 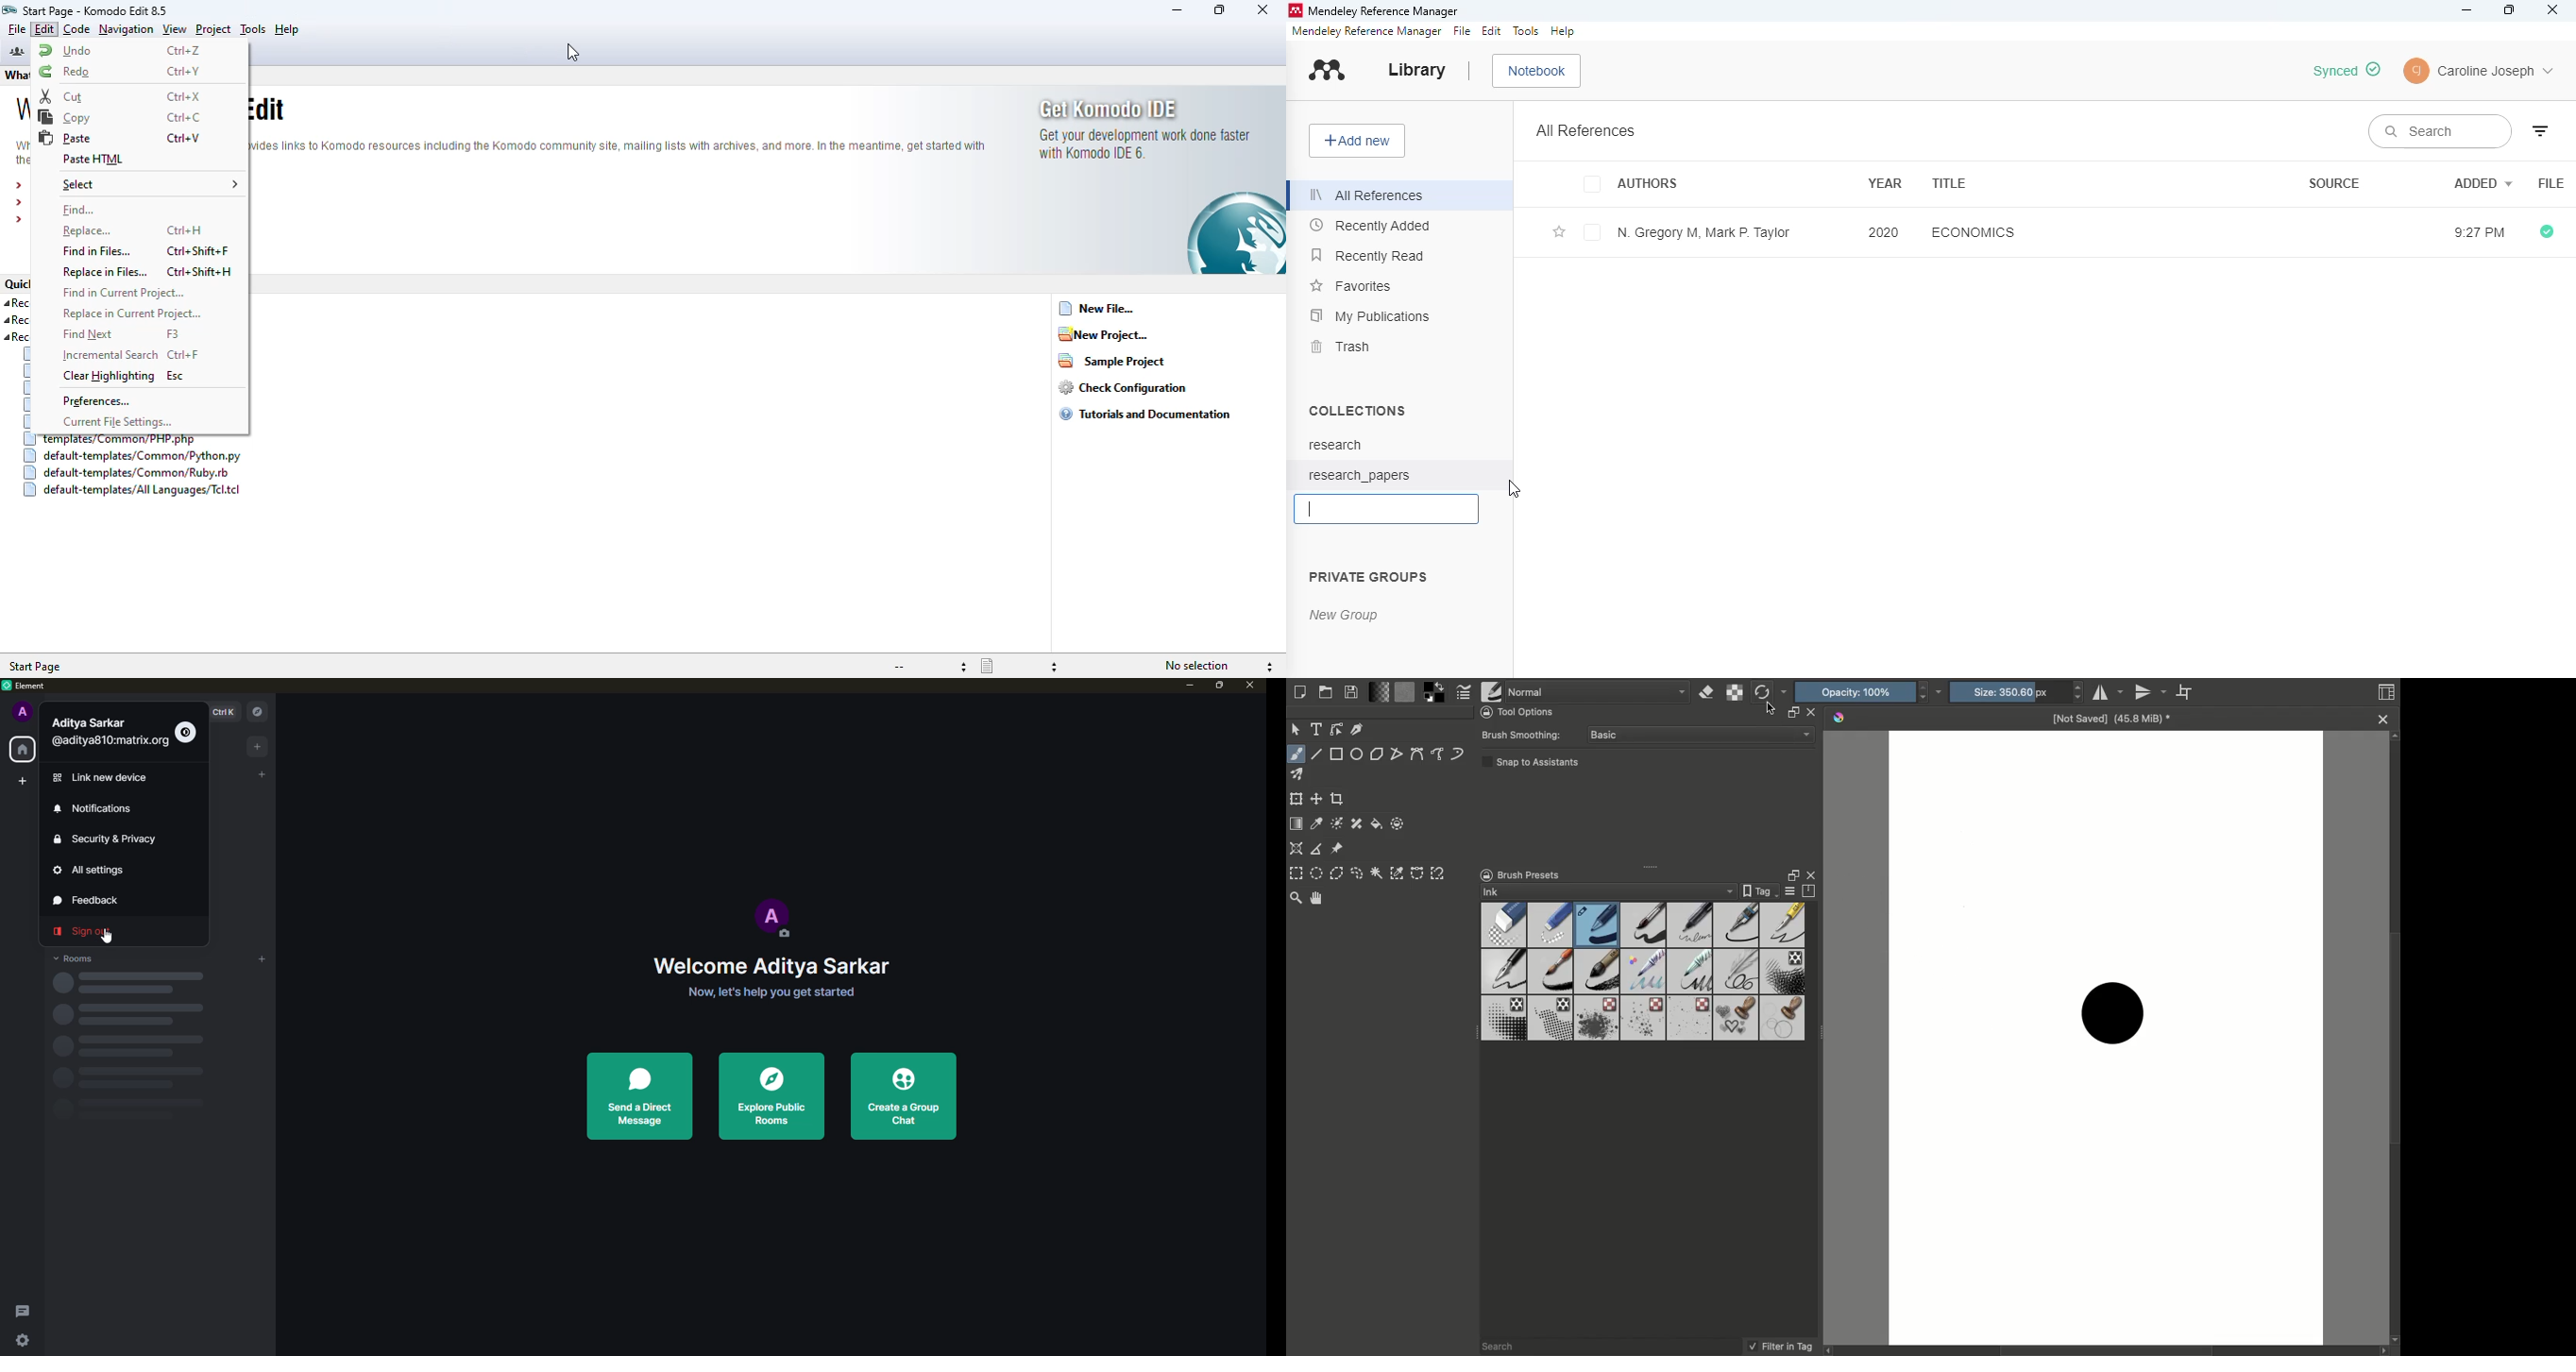 I want to click on resize, so click(x=1791, y=713).